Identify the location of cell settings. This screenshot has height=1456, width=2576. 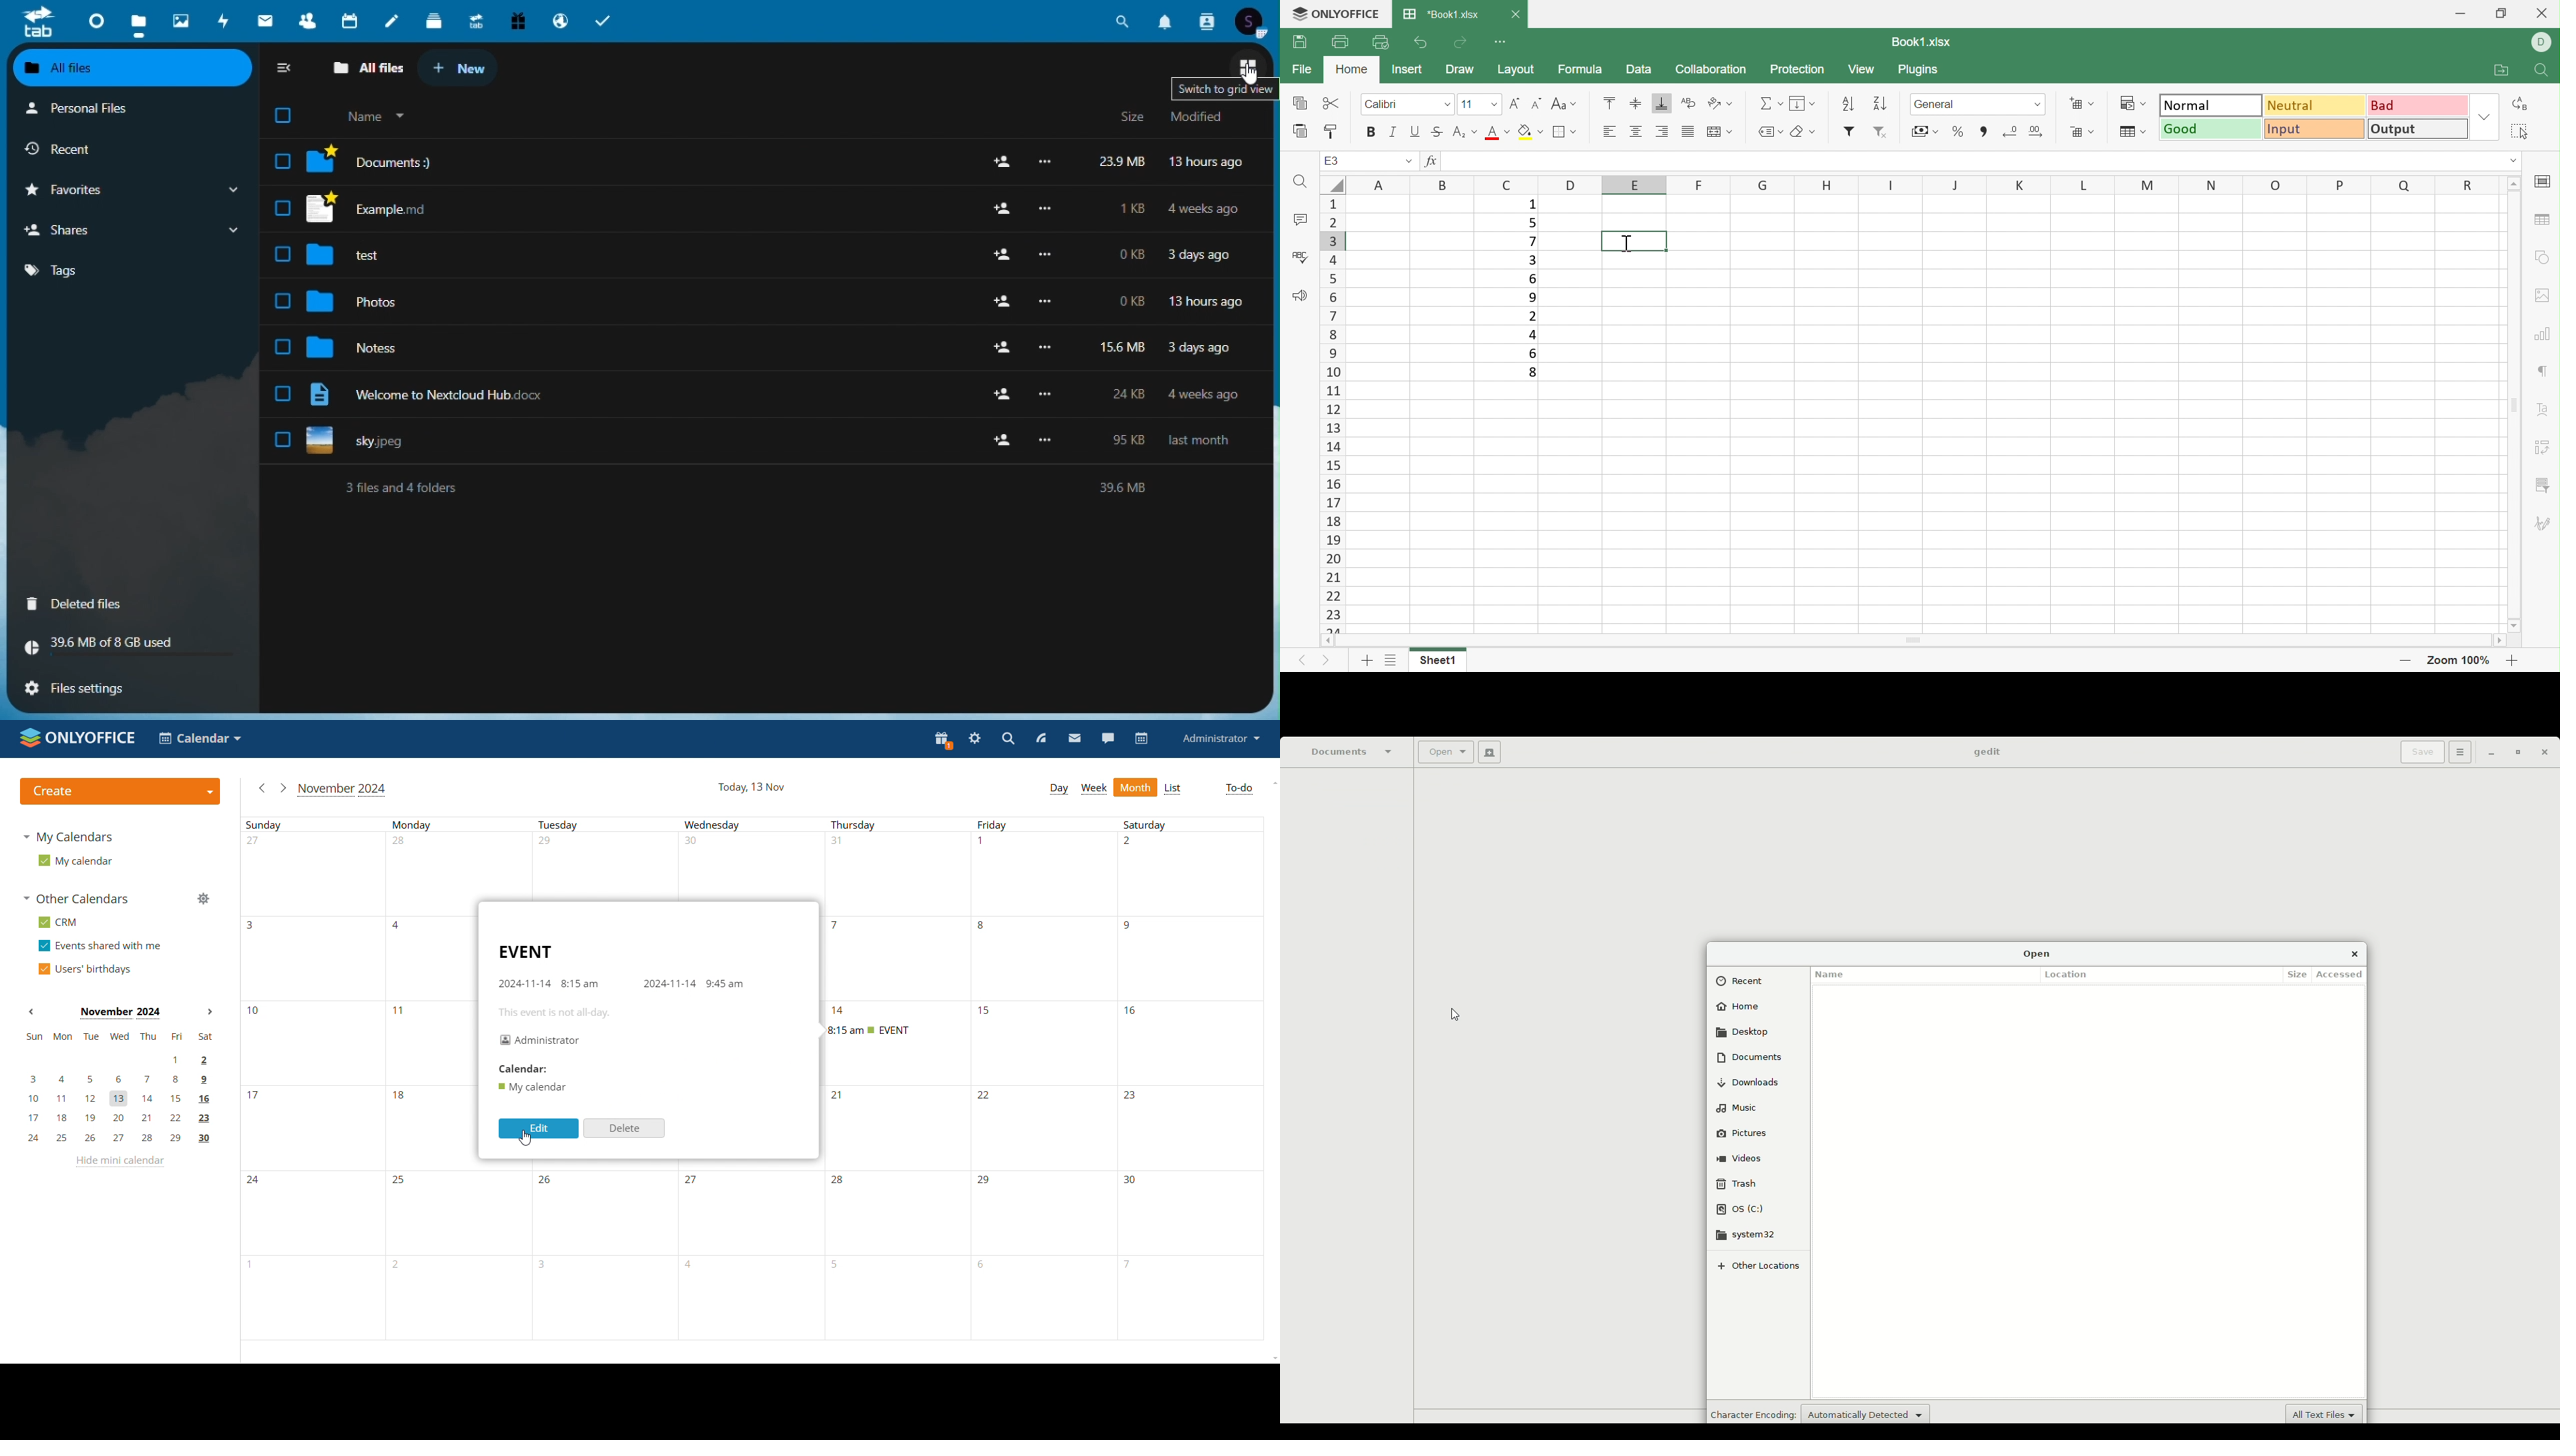
(2545, 182).